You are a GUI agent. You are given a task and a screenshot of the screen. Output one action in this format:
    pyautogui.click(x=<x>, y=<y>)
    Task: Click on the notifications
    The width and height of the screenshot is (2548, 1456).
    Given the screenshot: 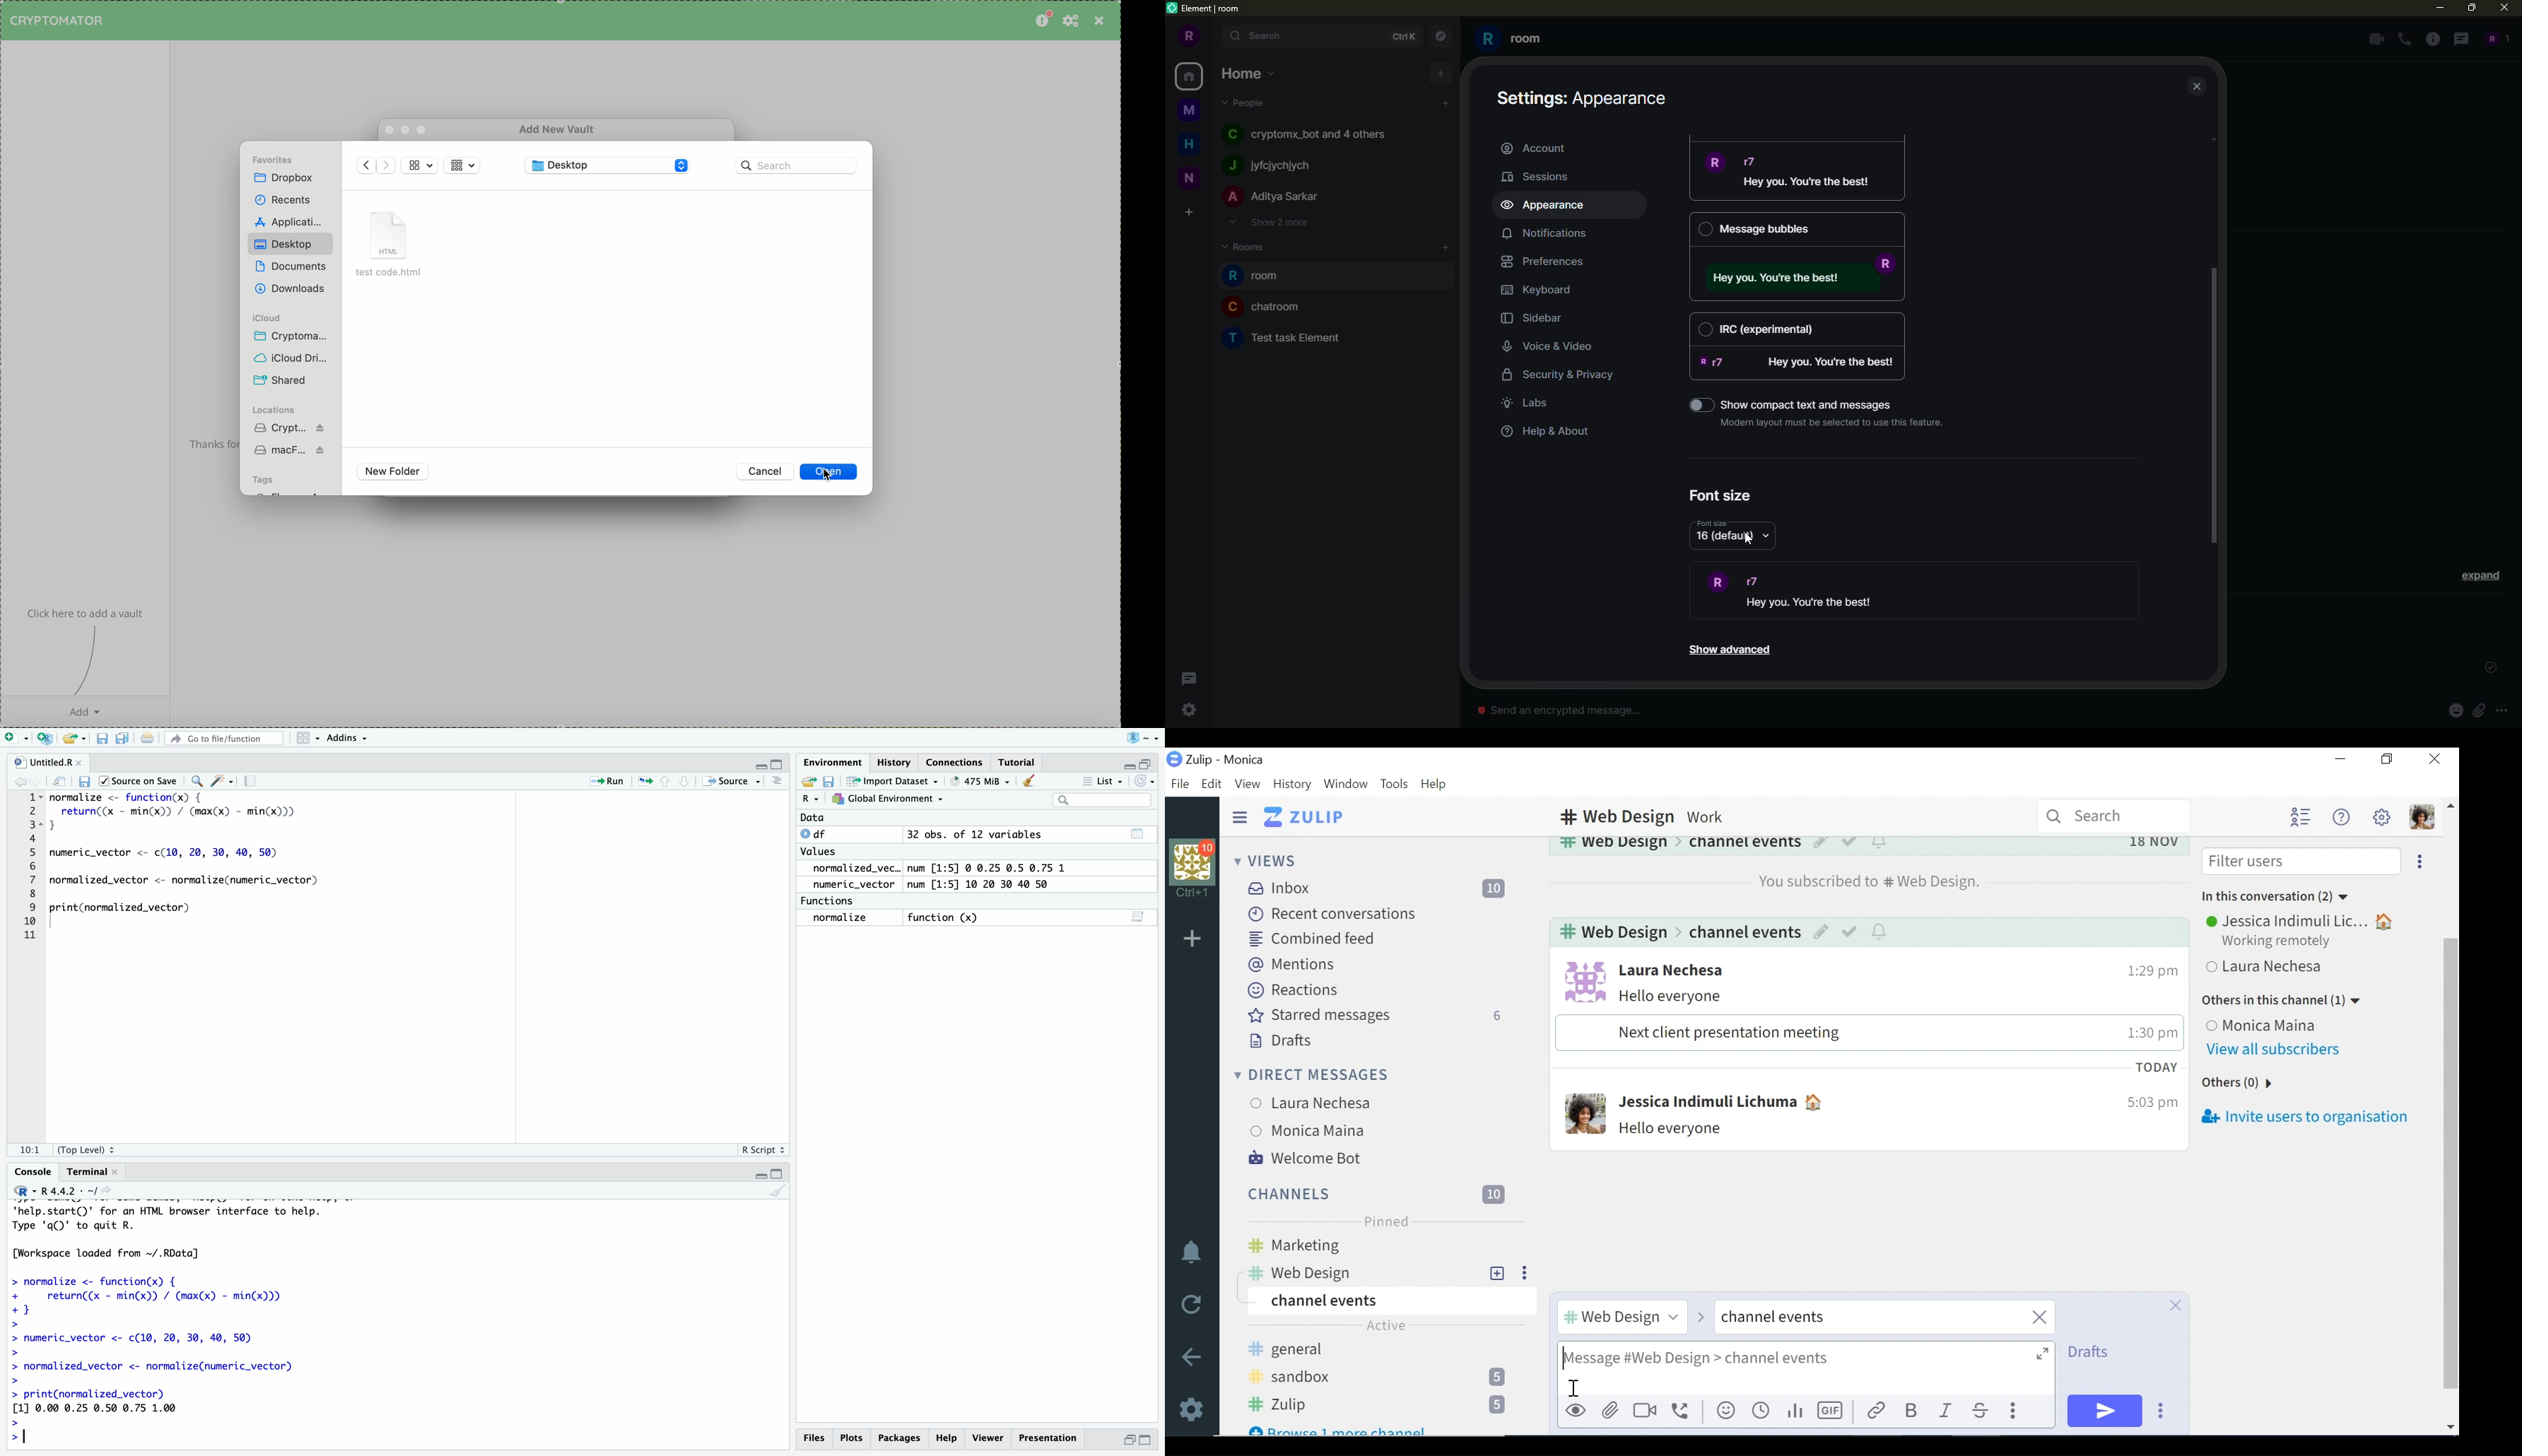 What is the action you would take?
    pyautogui.click(x=1876, y=931)
    